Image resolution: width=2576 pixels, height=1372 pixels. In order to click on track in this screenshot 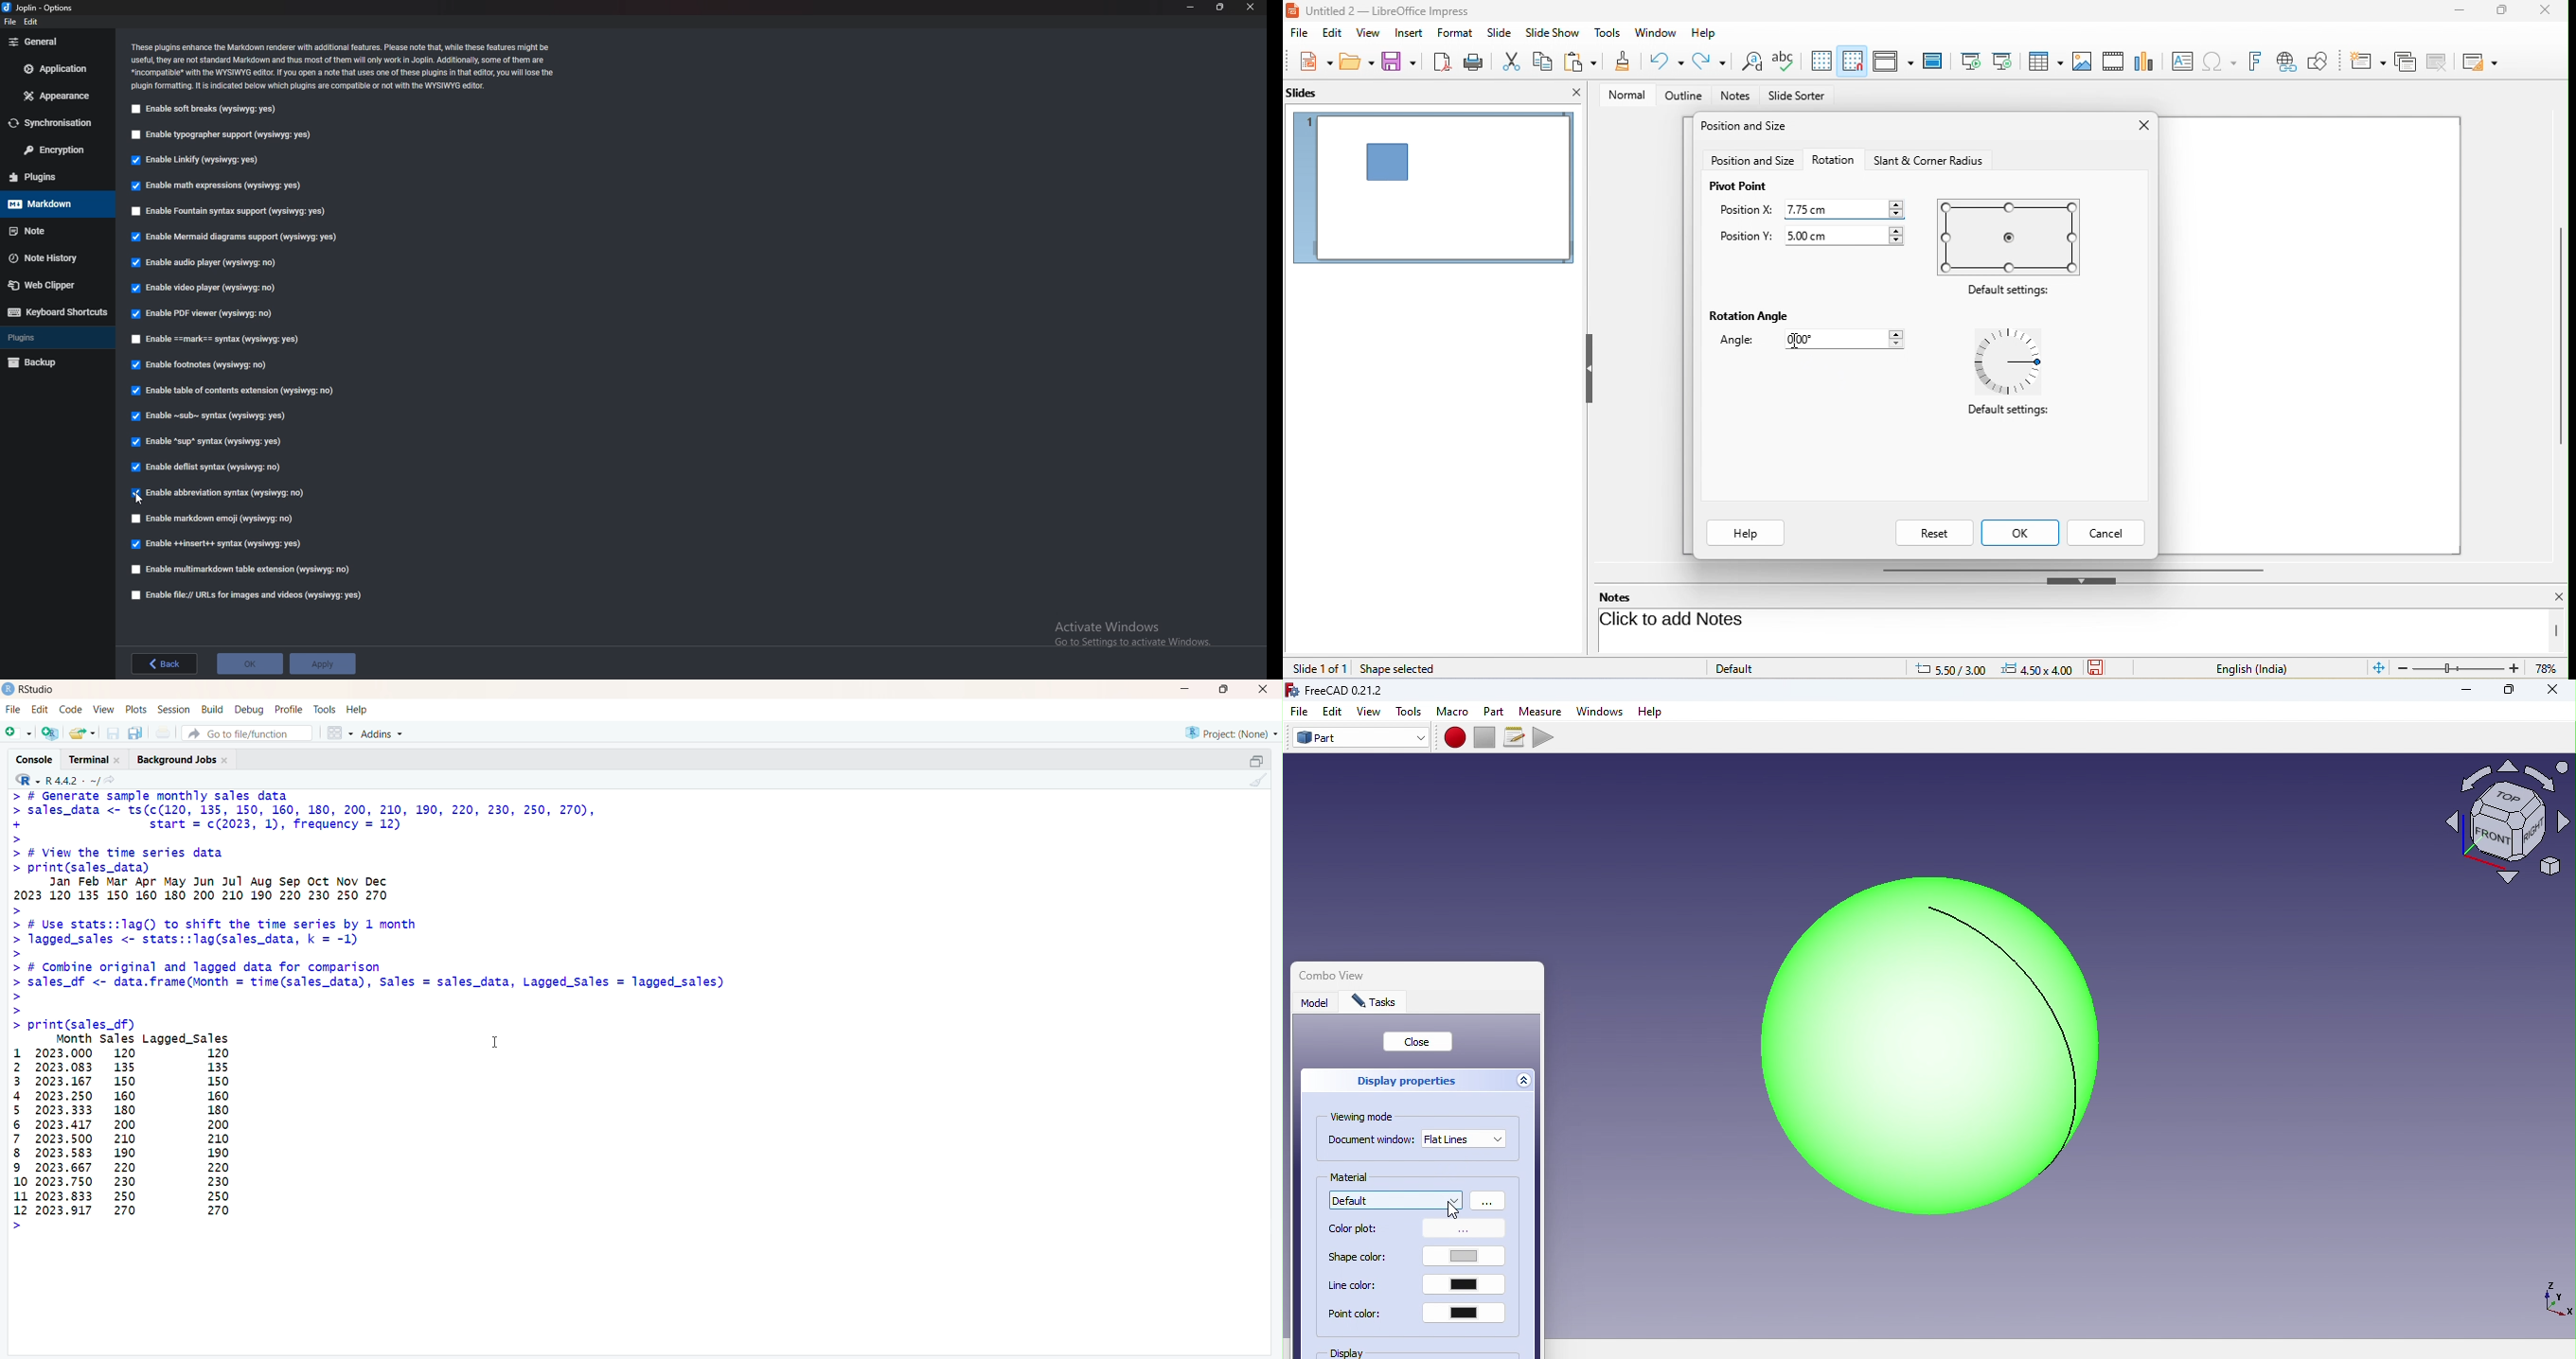, I will do `click(326, 708)`.